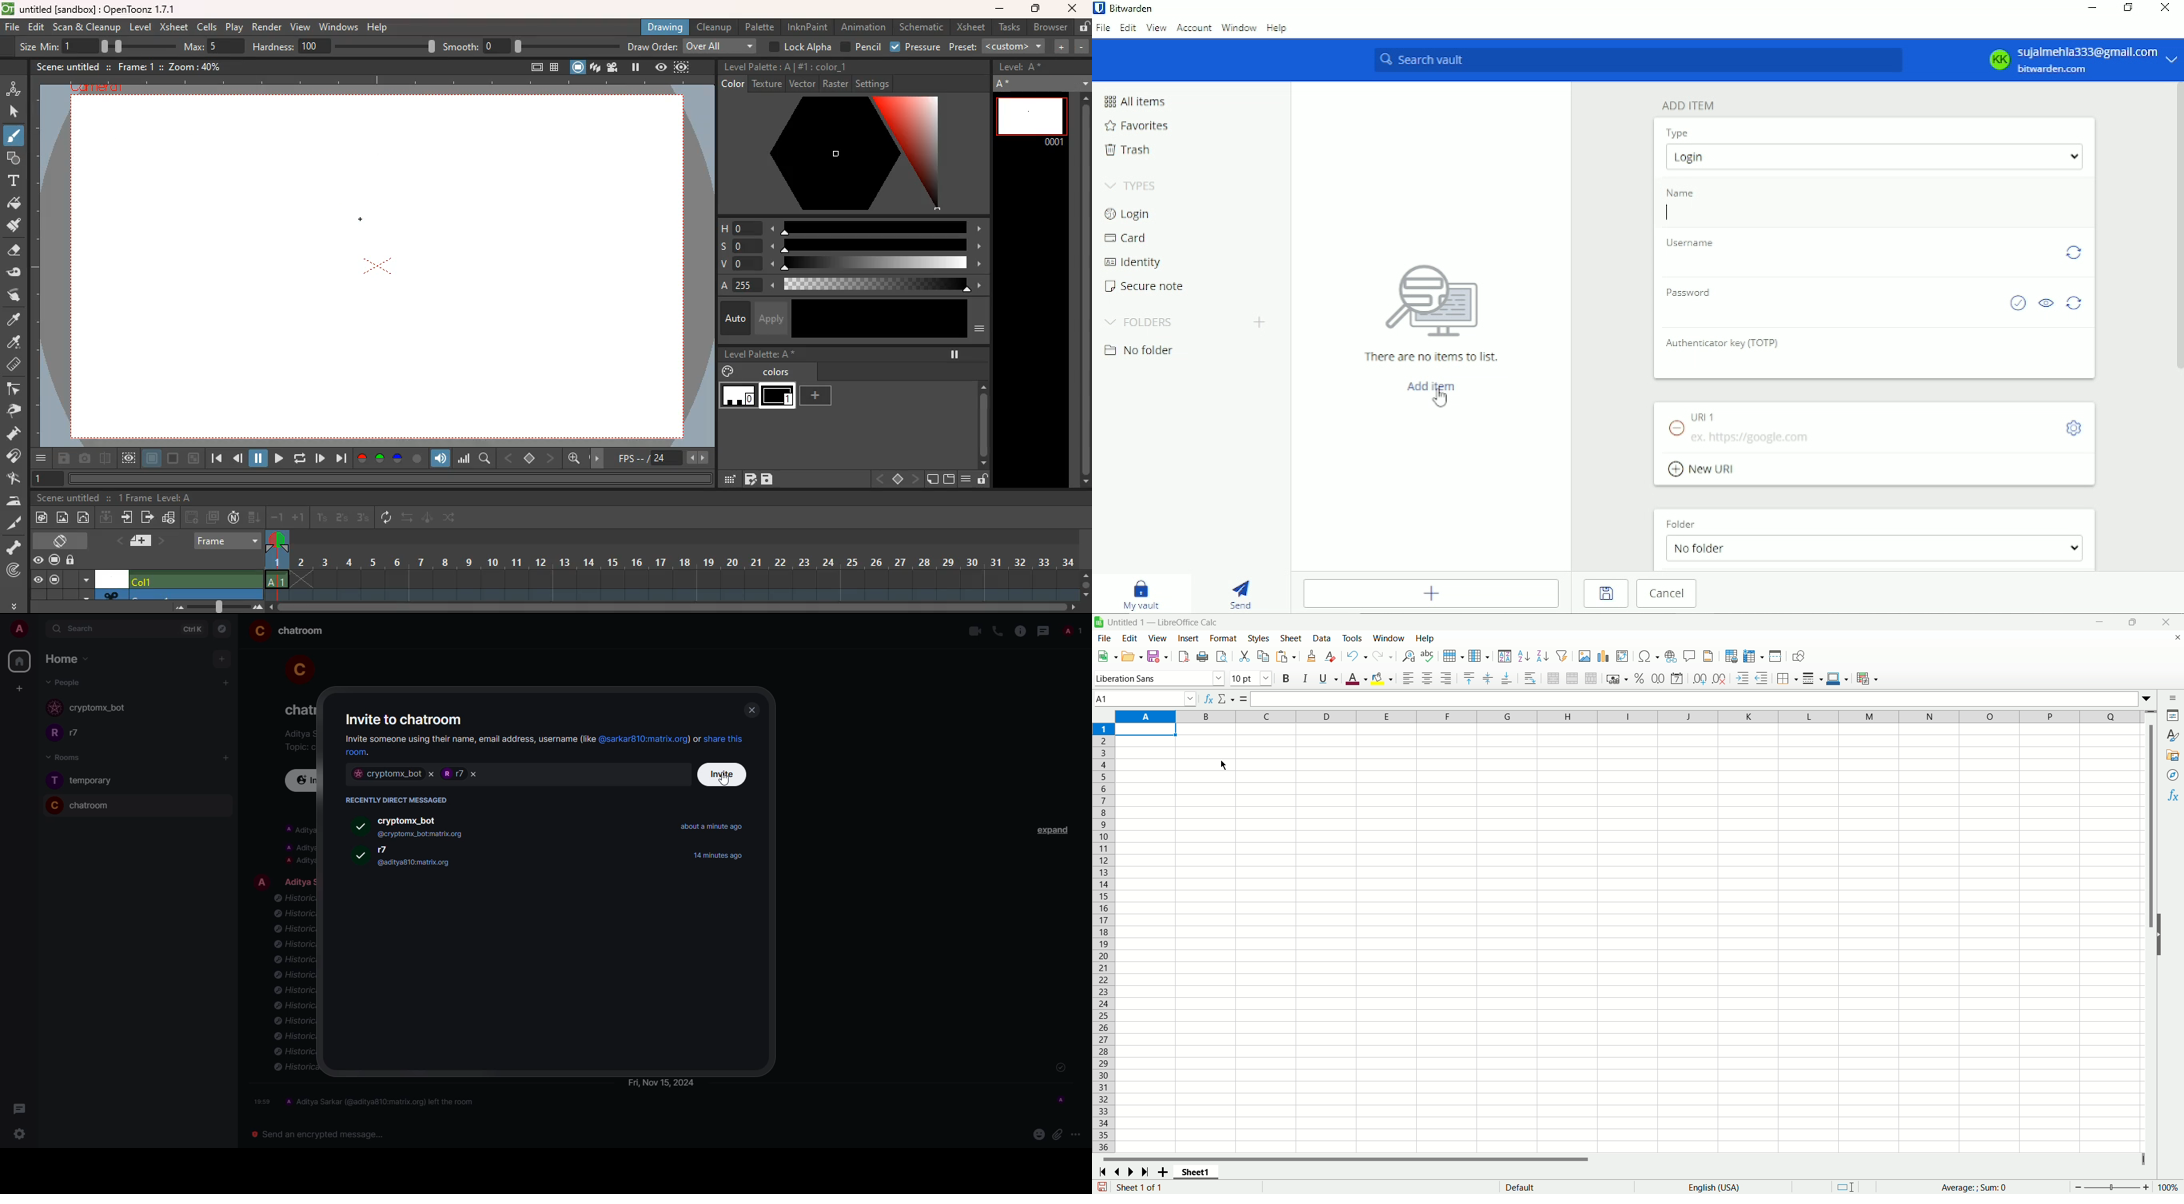 The height and width of the screenshot is (1204, 2184). I want to click on previous sheet, so click(1119, 1172).